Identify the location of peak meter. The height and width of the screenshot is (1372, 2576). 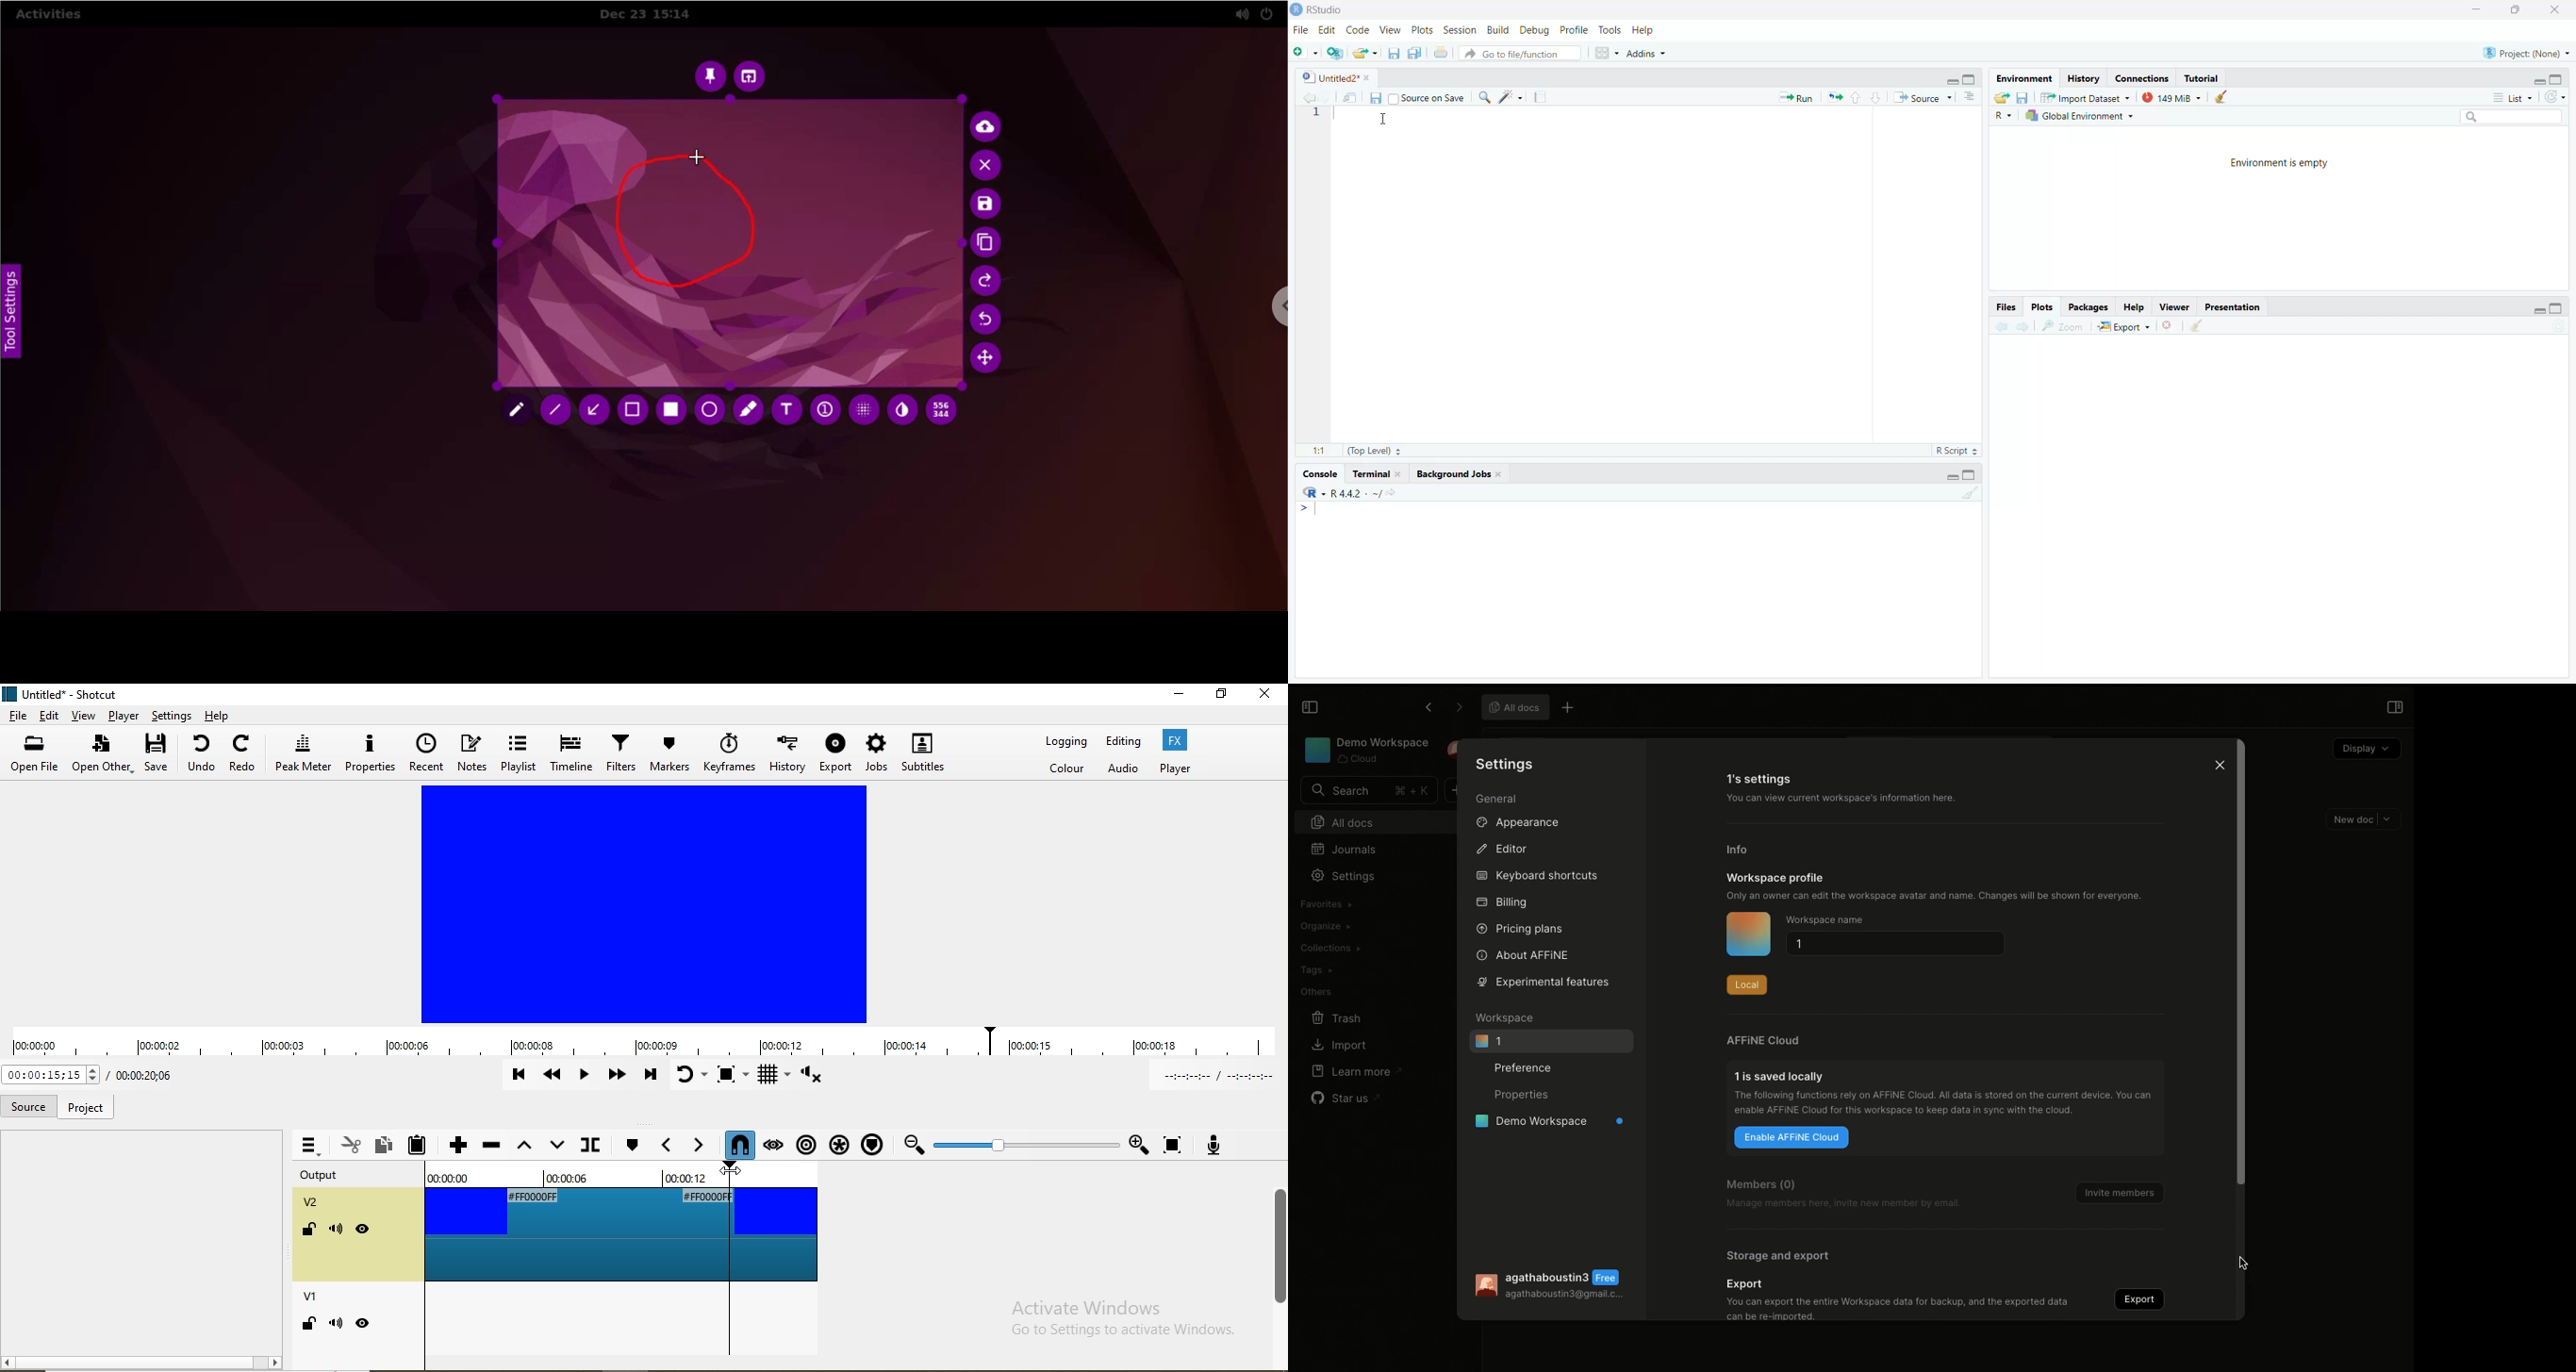
(304, 753).